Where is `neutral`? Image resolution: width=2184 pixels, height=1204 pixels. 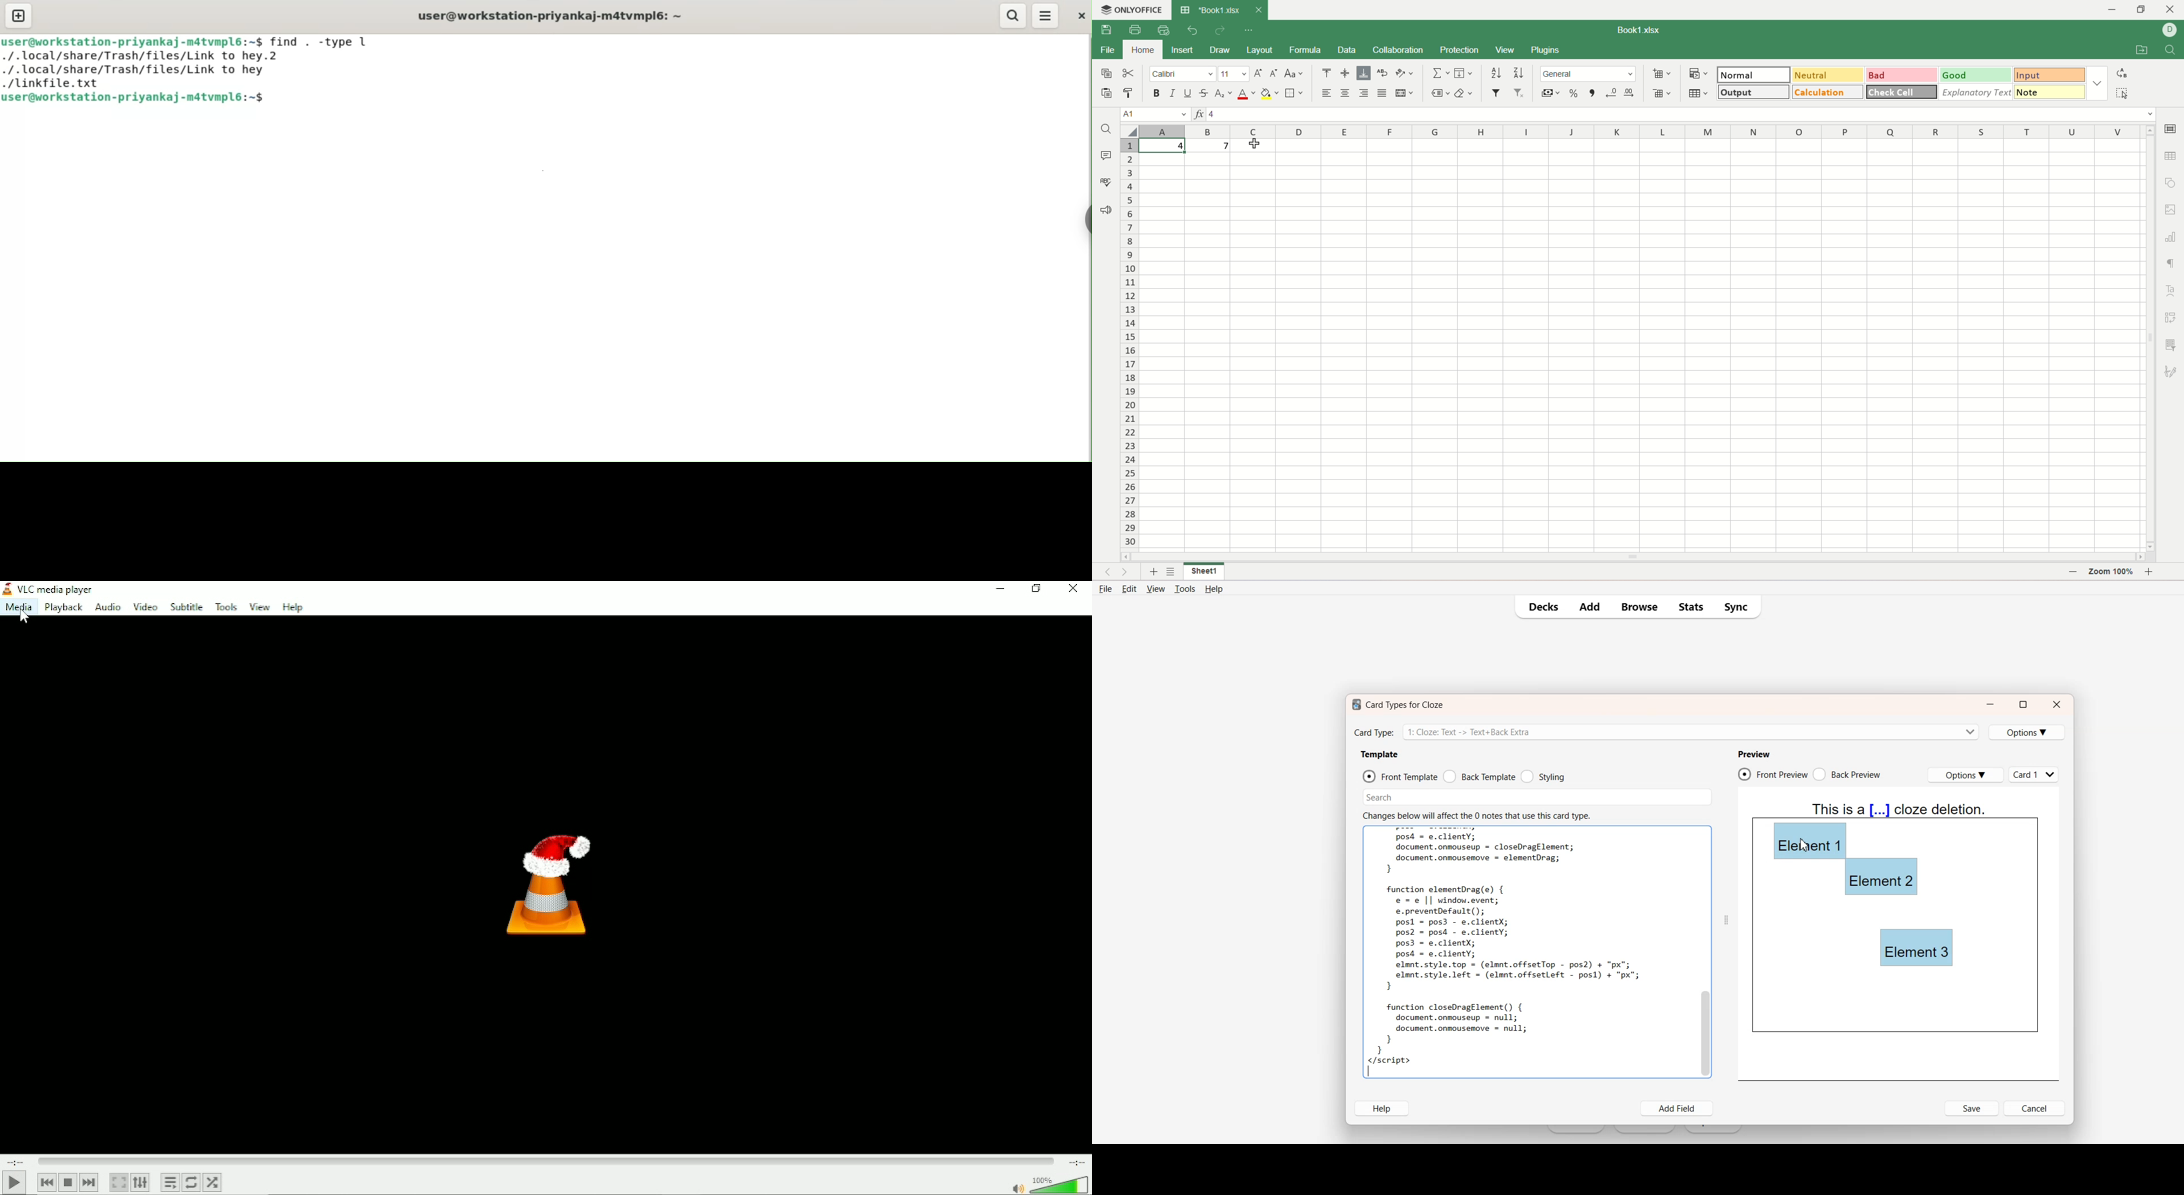
neutral is located at coordinates (1829, 73).